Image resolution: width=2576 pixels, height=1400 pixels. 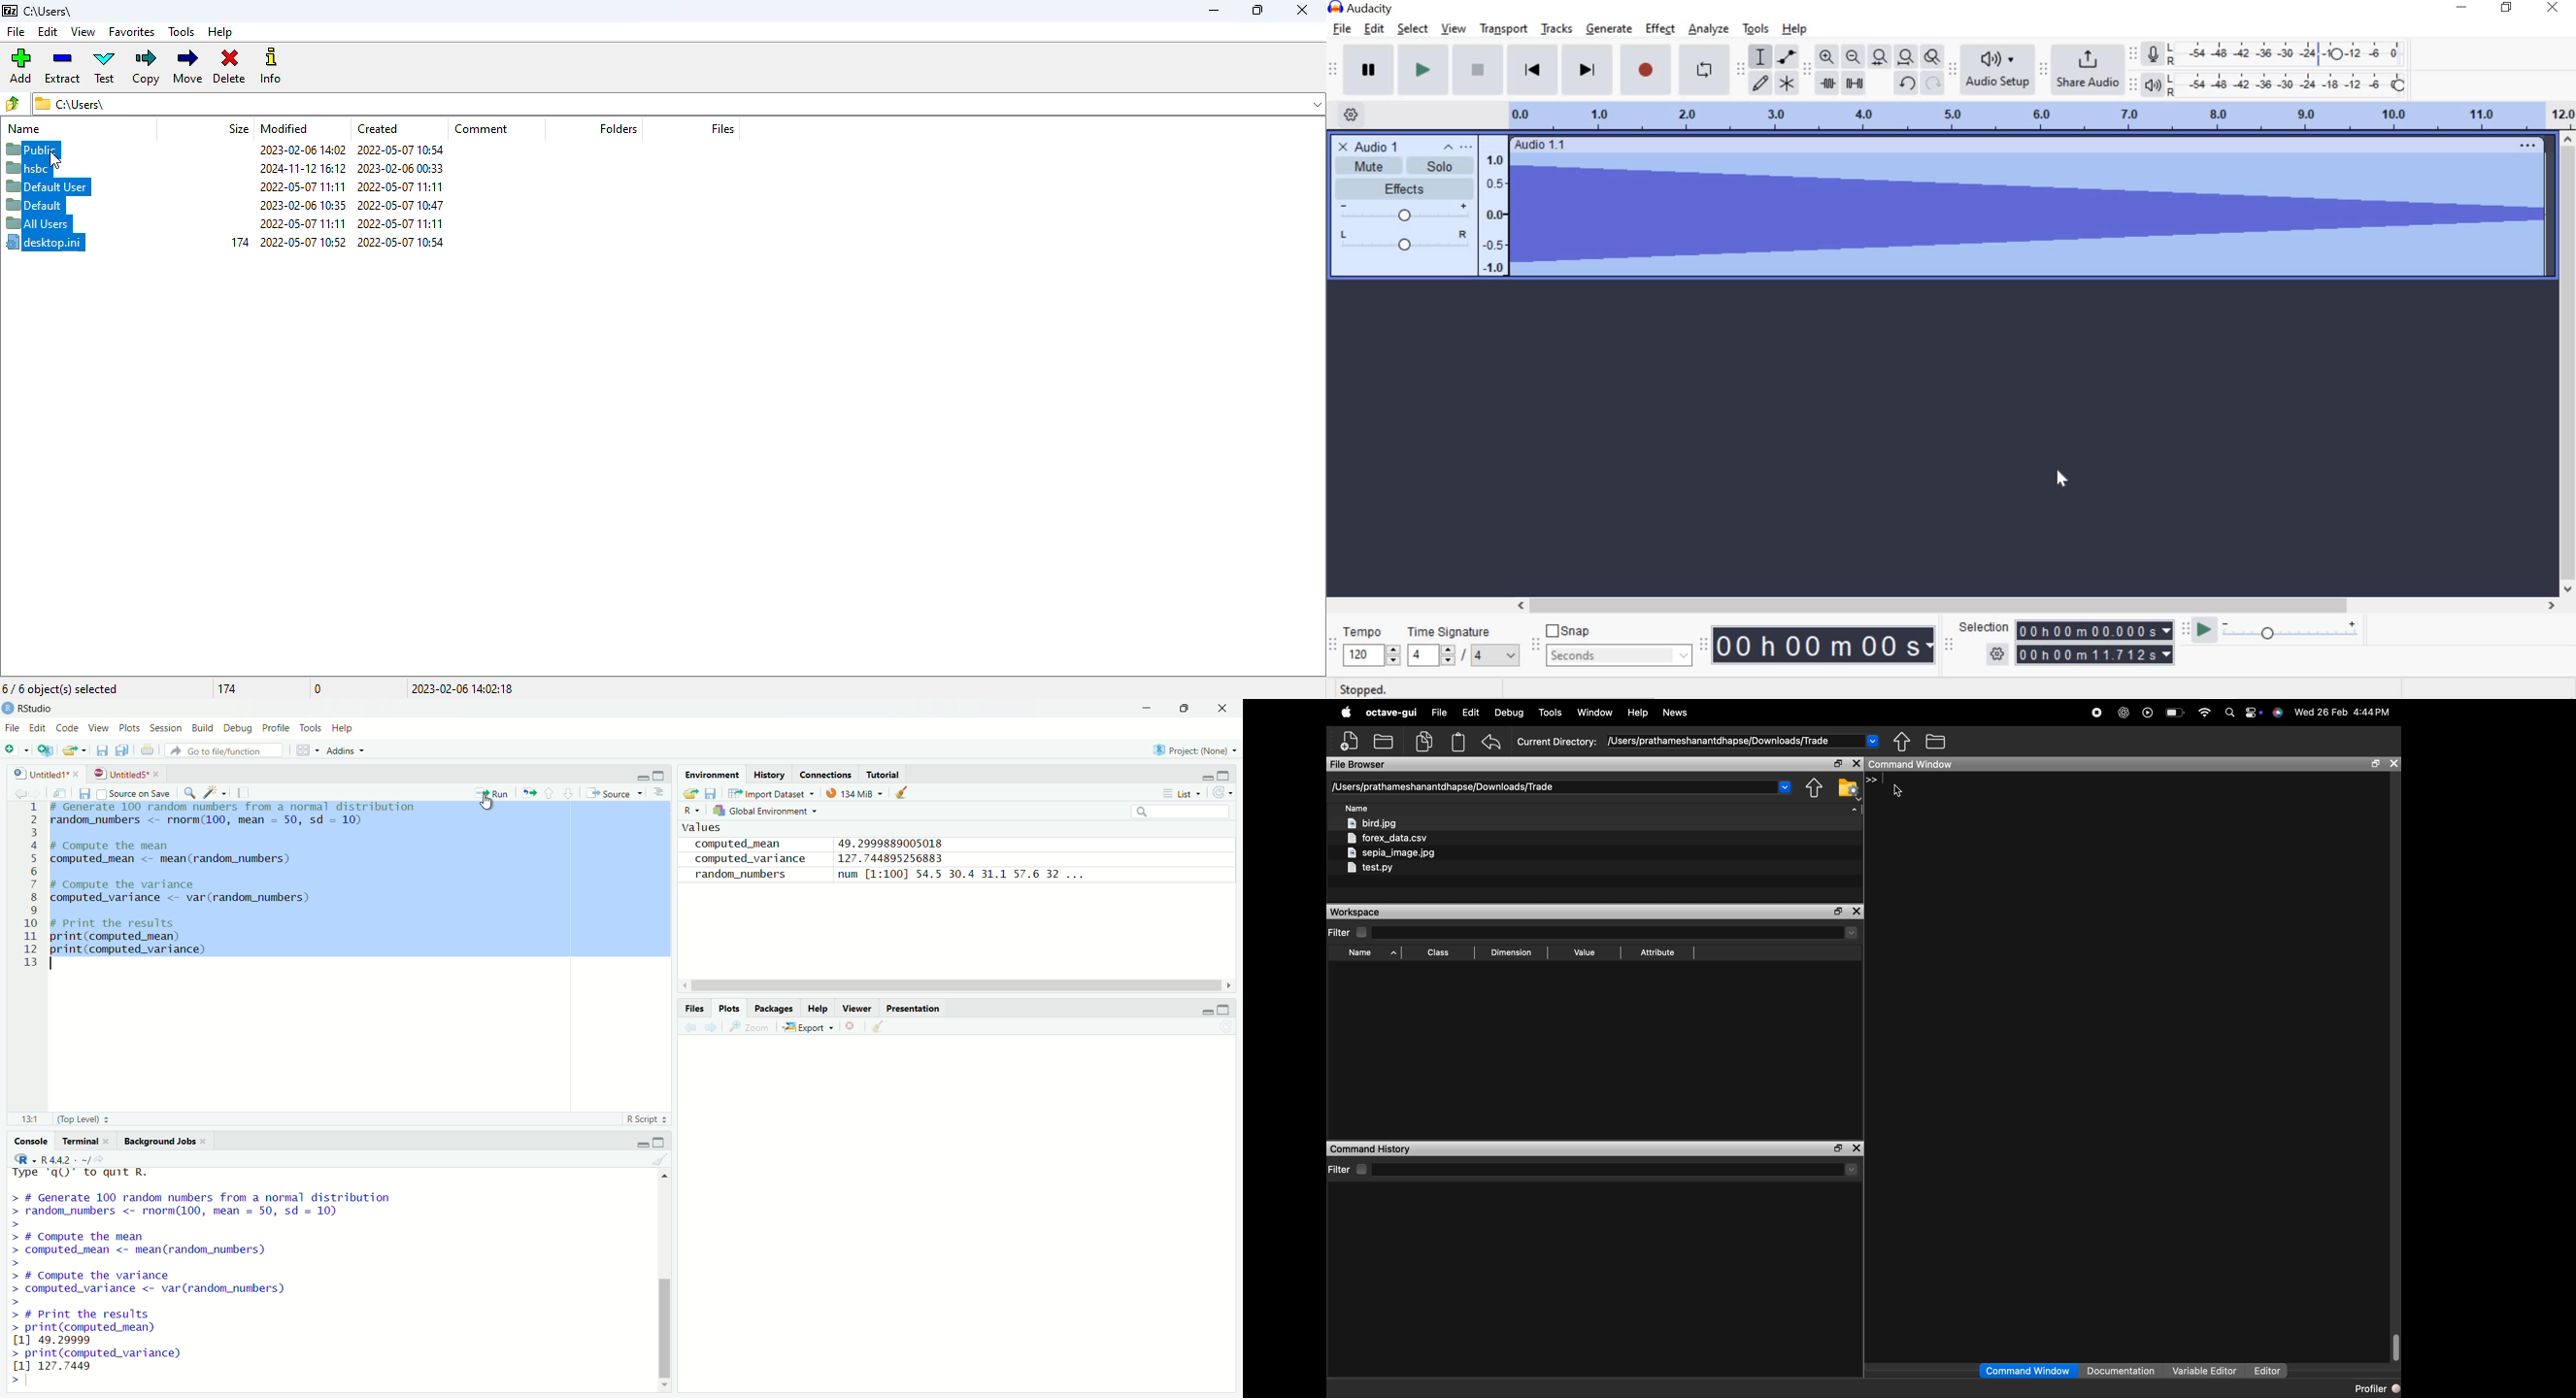 I want to click on code tools, so click(x=214, y=792).